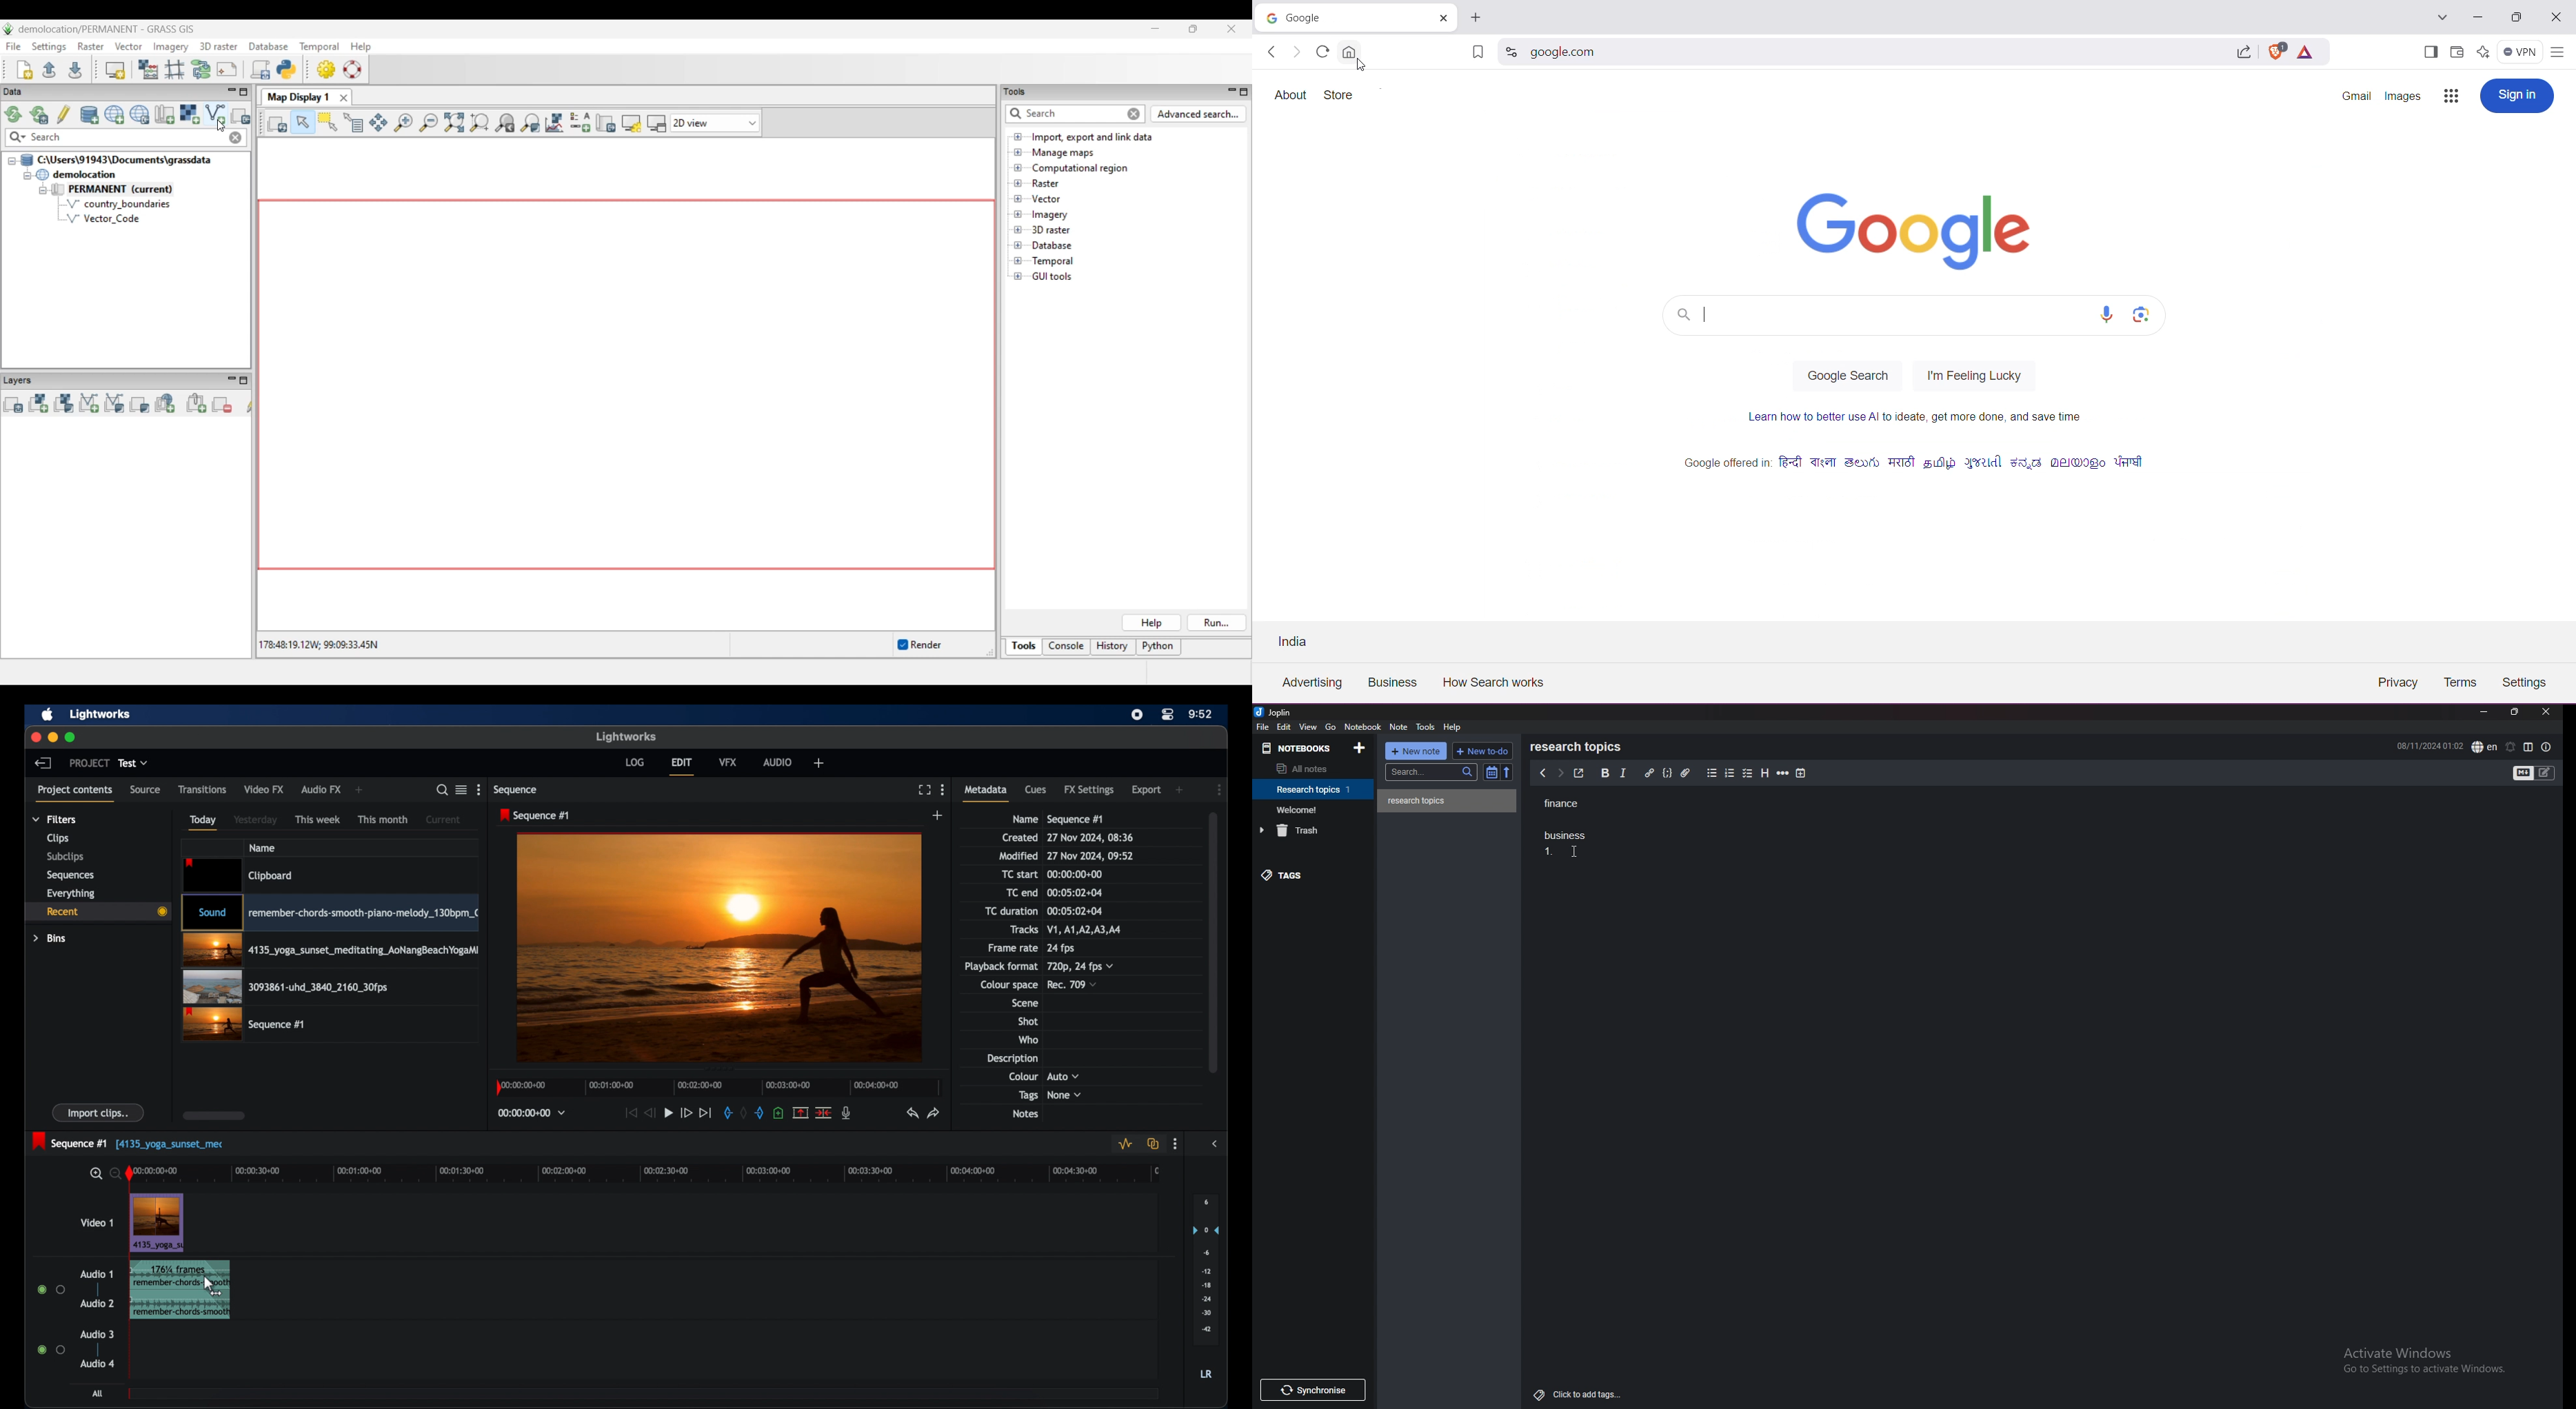 This screenshot has width=2576, height=1428. I want to click on timeline scale, so click(719, 1087).